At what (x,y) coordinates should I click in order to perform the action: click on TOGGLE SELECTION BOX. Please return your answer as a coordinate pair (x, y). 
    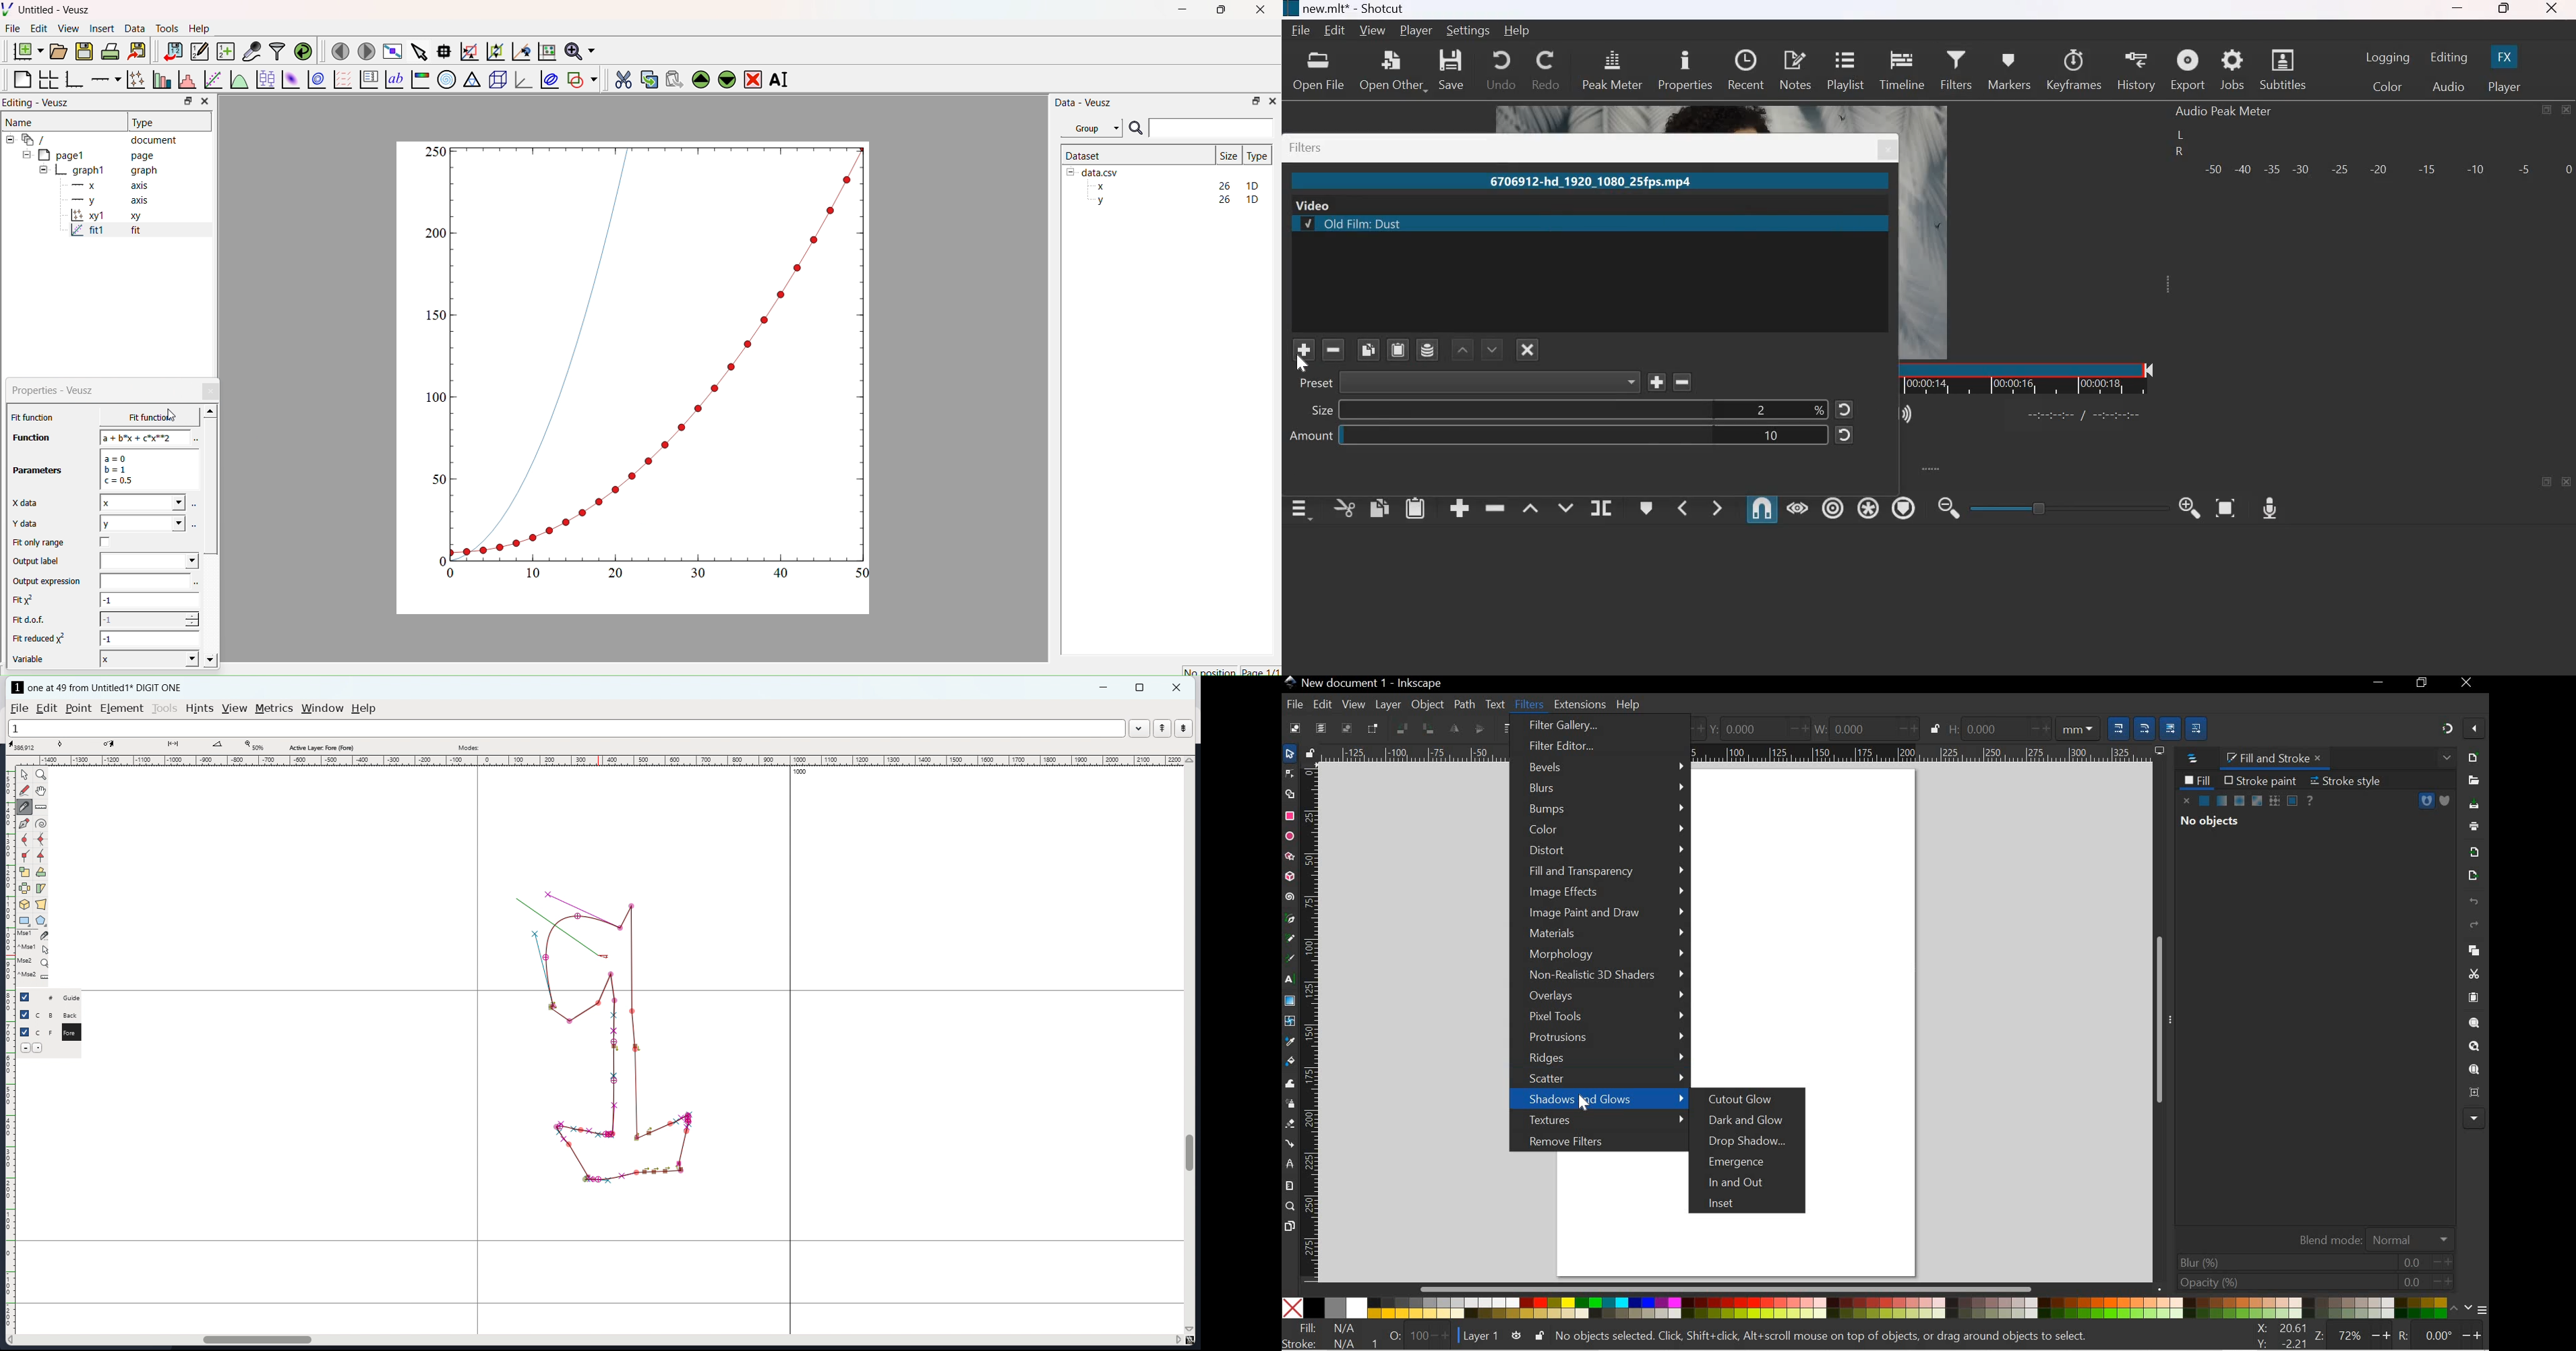
    Looking at the image, I should click on (1375, 728).